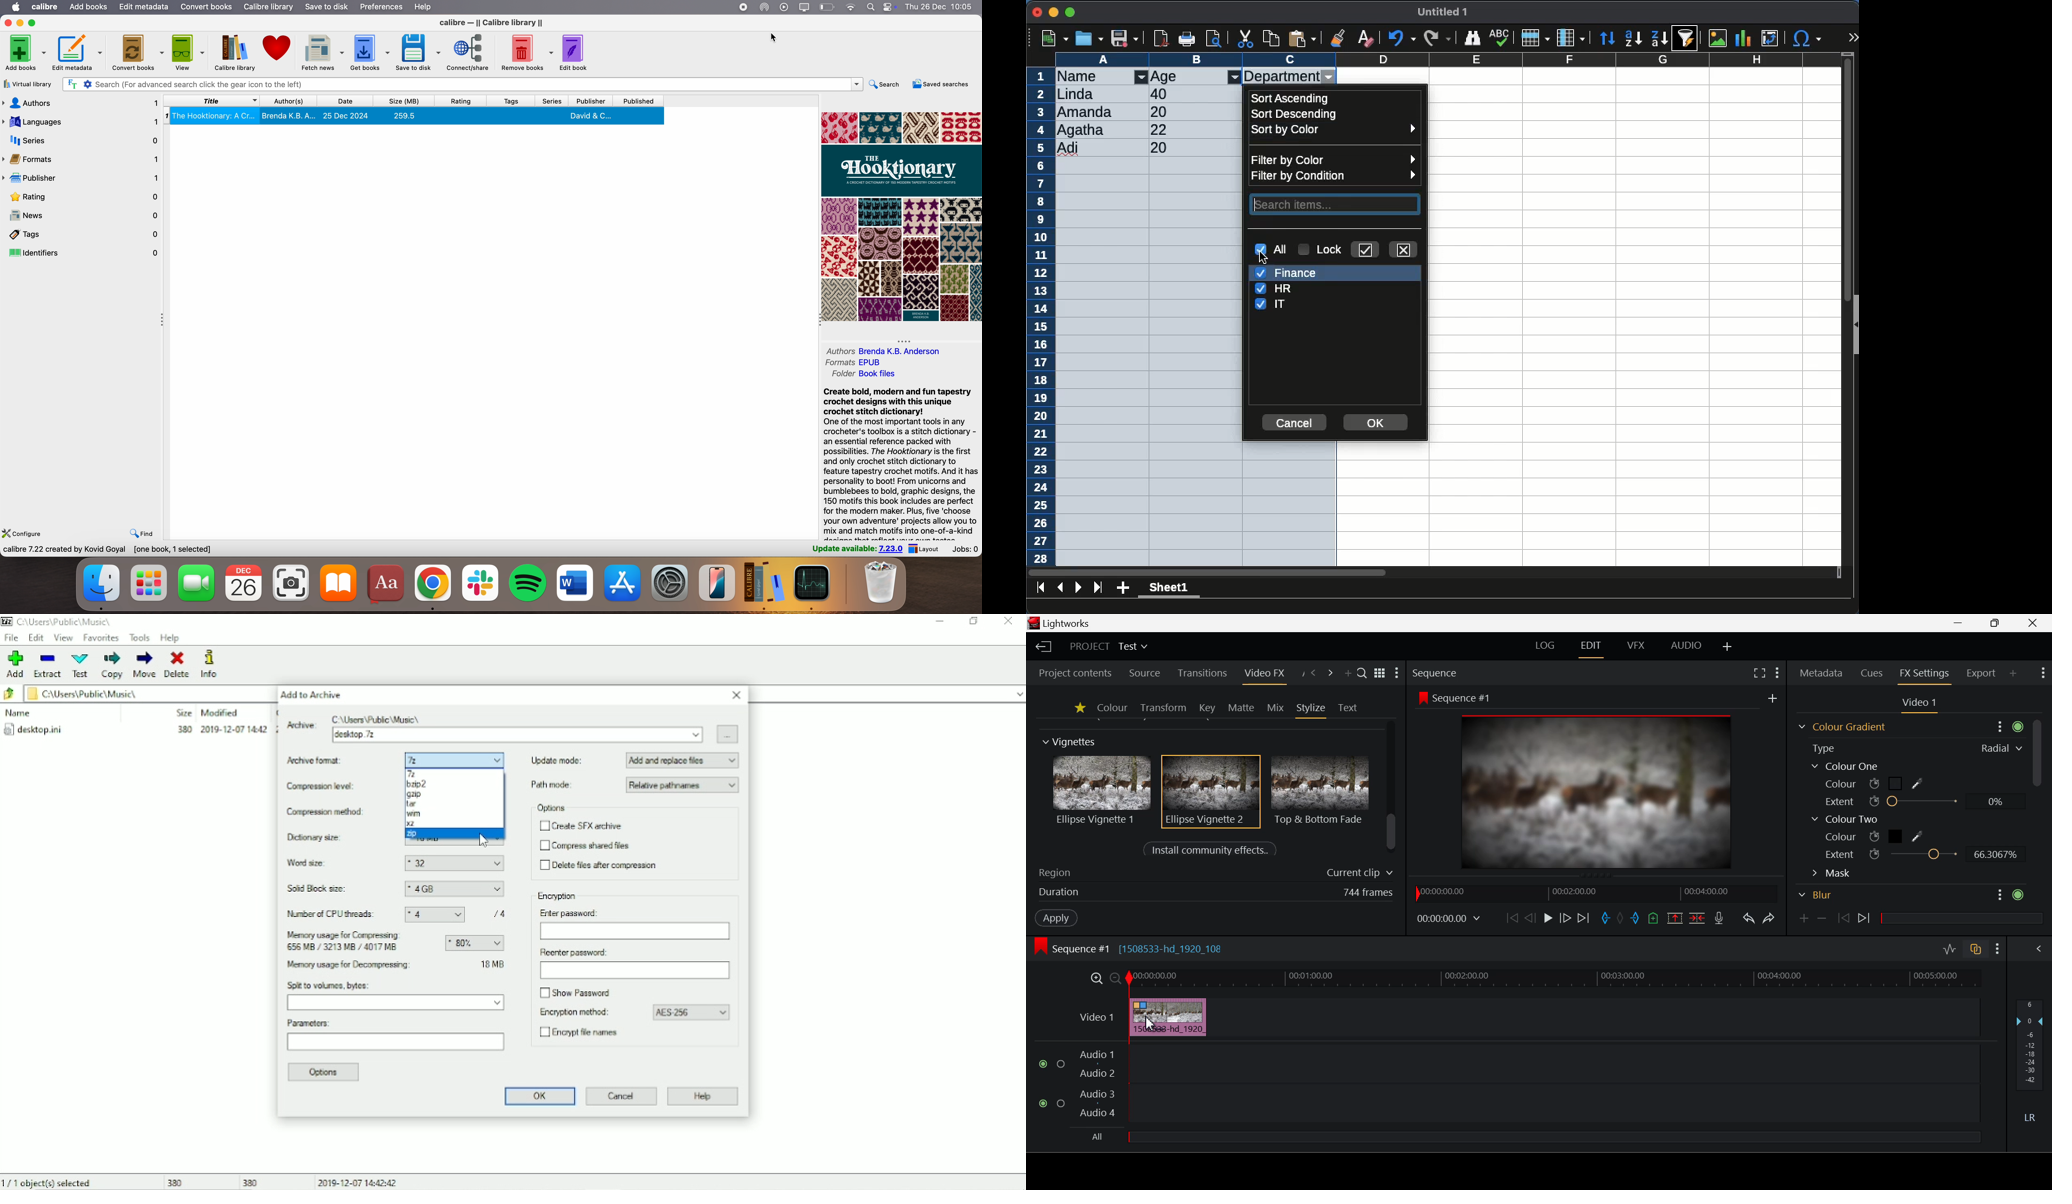 Image resolution: width=2072 pixels, height=1204 pixels. What do you see at coordinates (1125, 38) in the screenshot?
I see `save` at bounding box center [1125, 38].